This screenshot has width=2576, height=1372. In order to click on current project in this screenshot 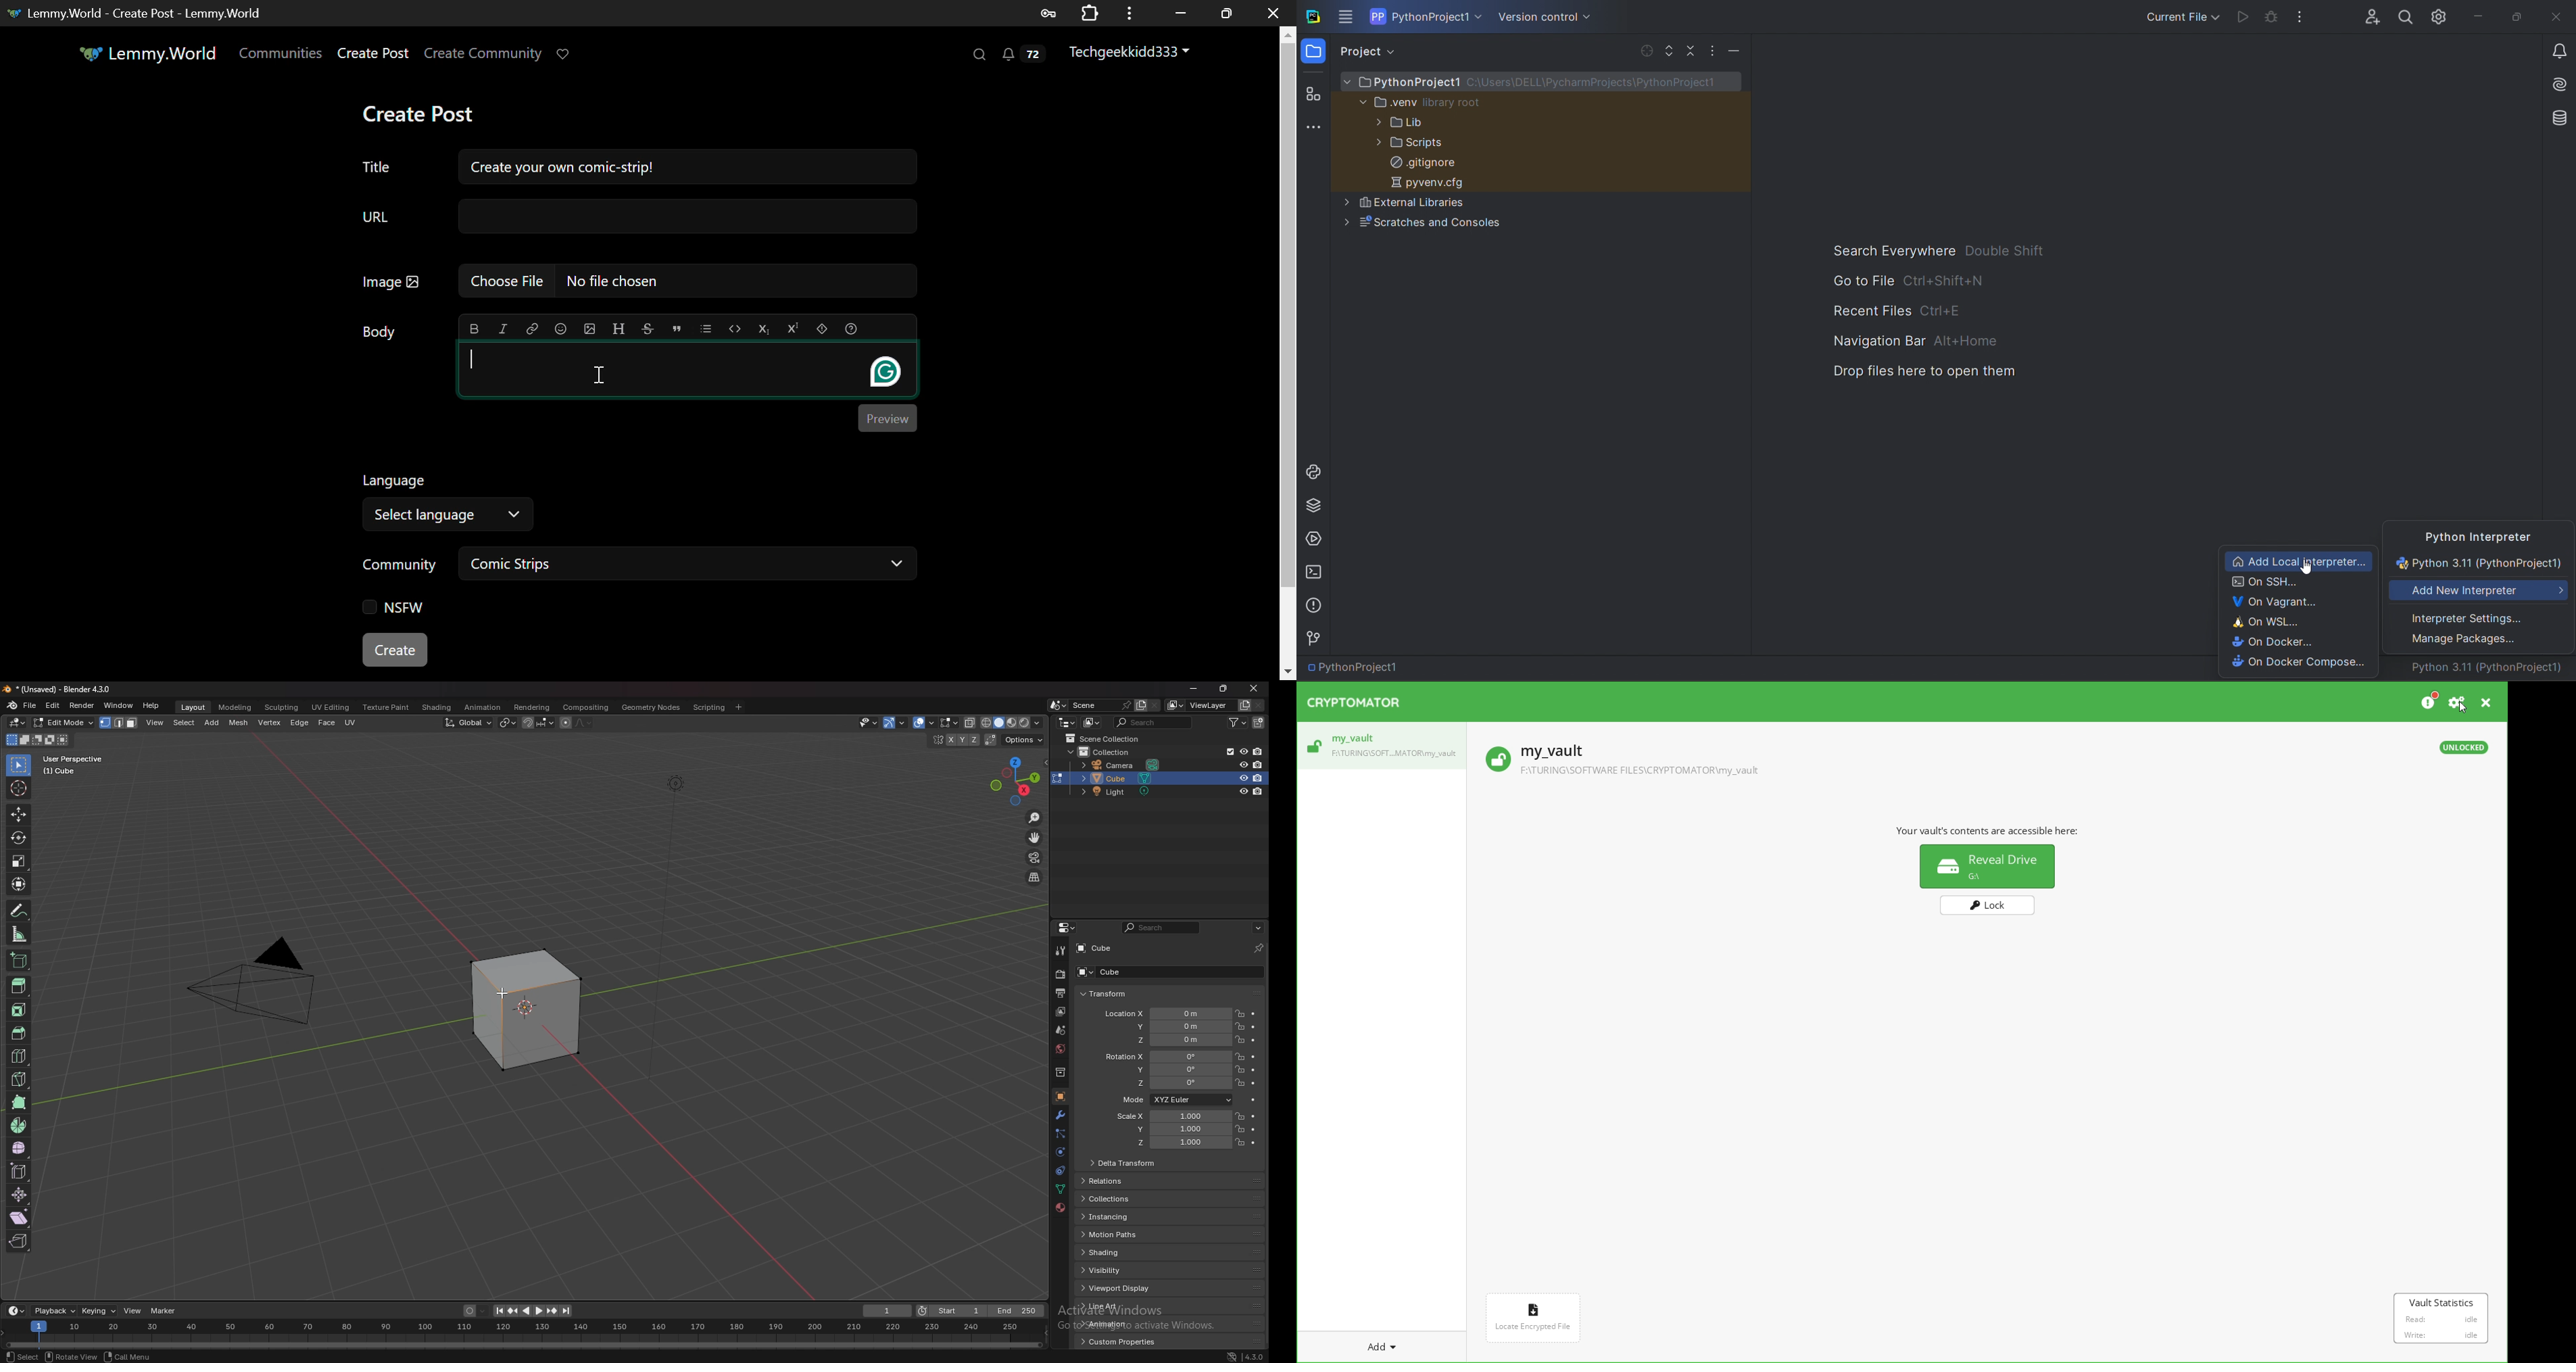, I will do `click(1427, 16)`.